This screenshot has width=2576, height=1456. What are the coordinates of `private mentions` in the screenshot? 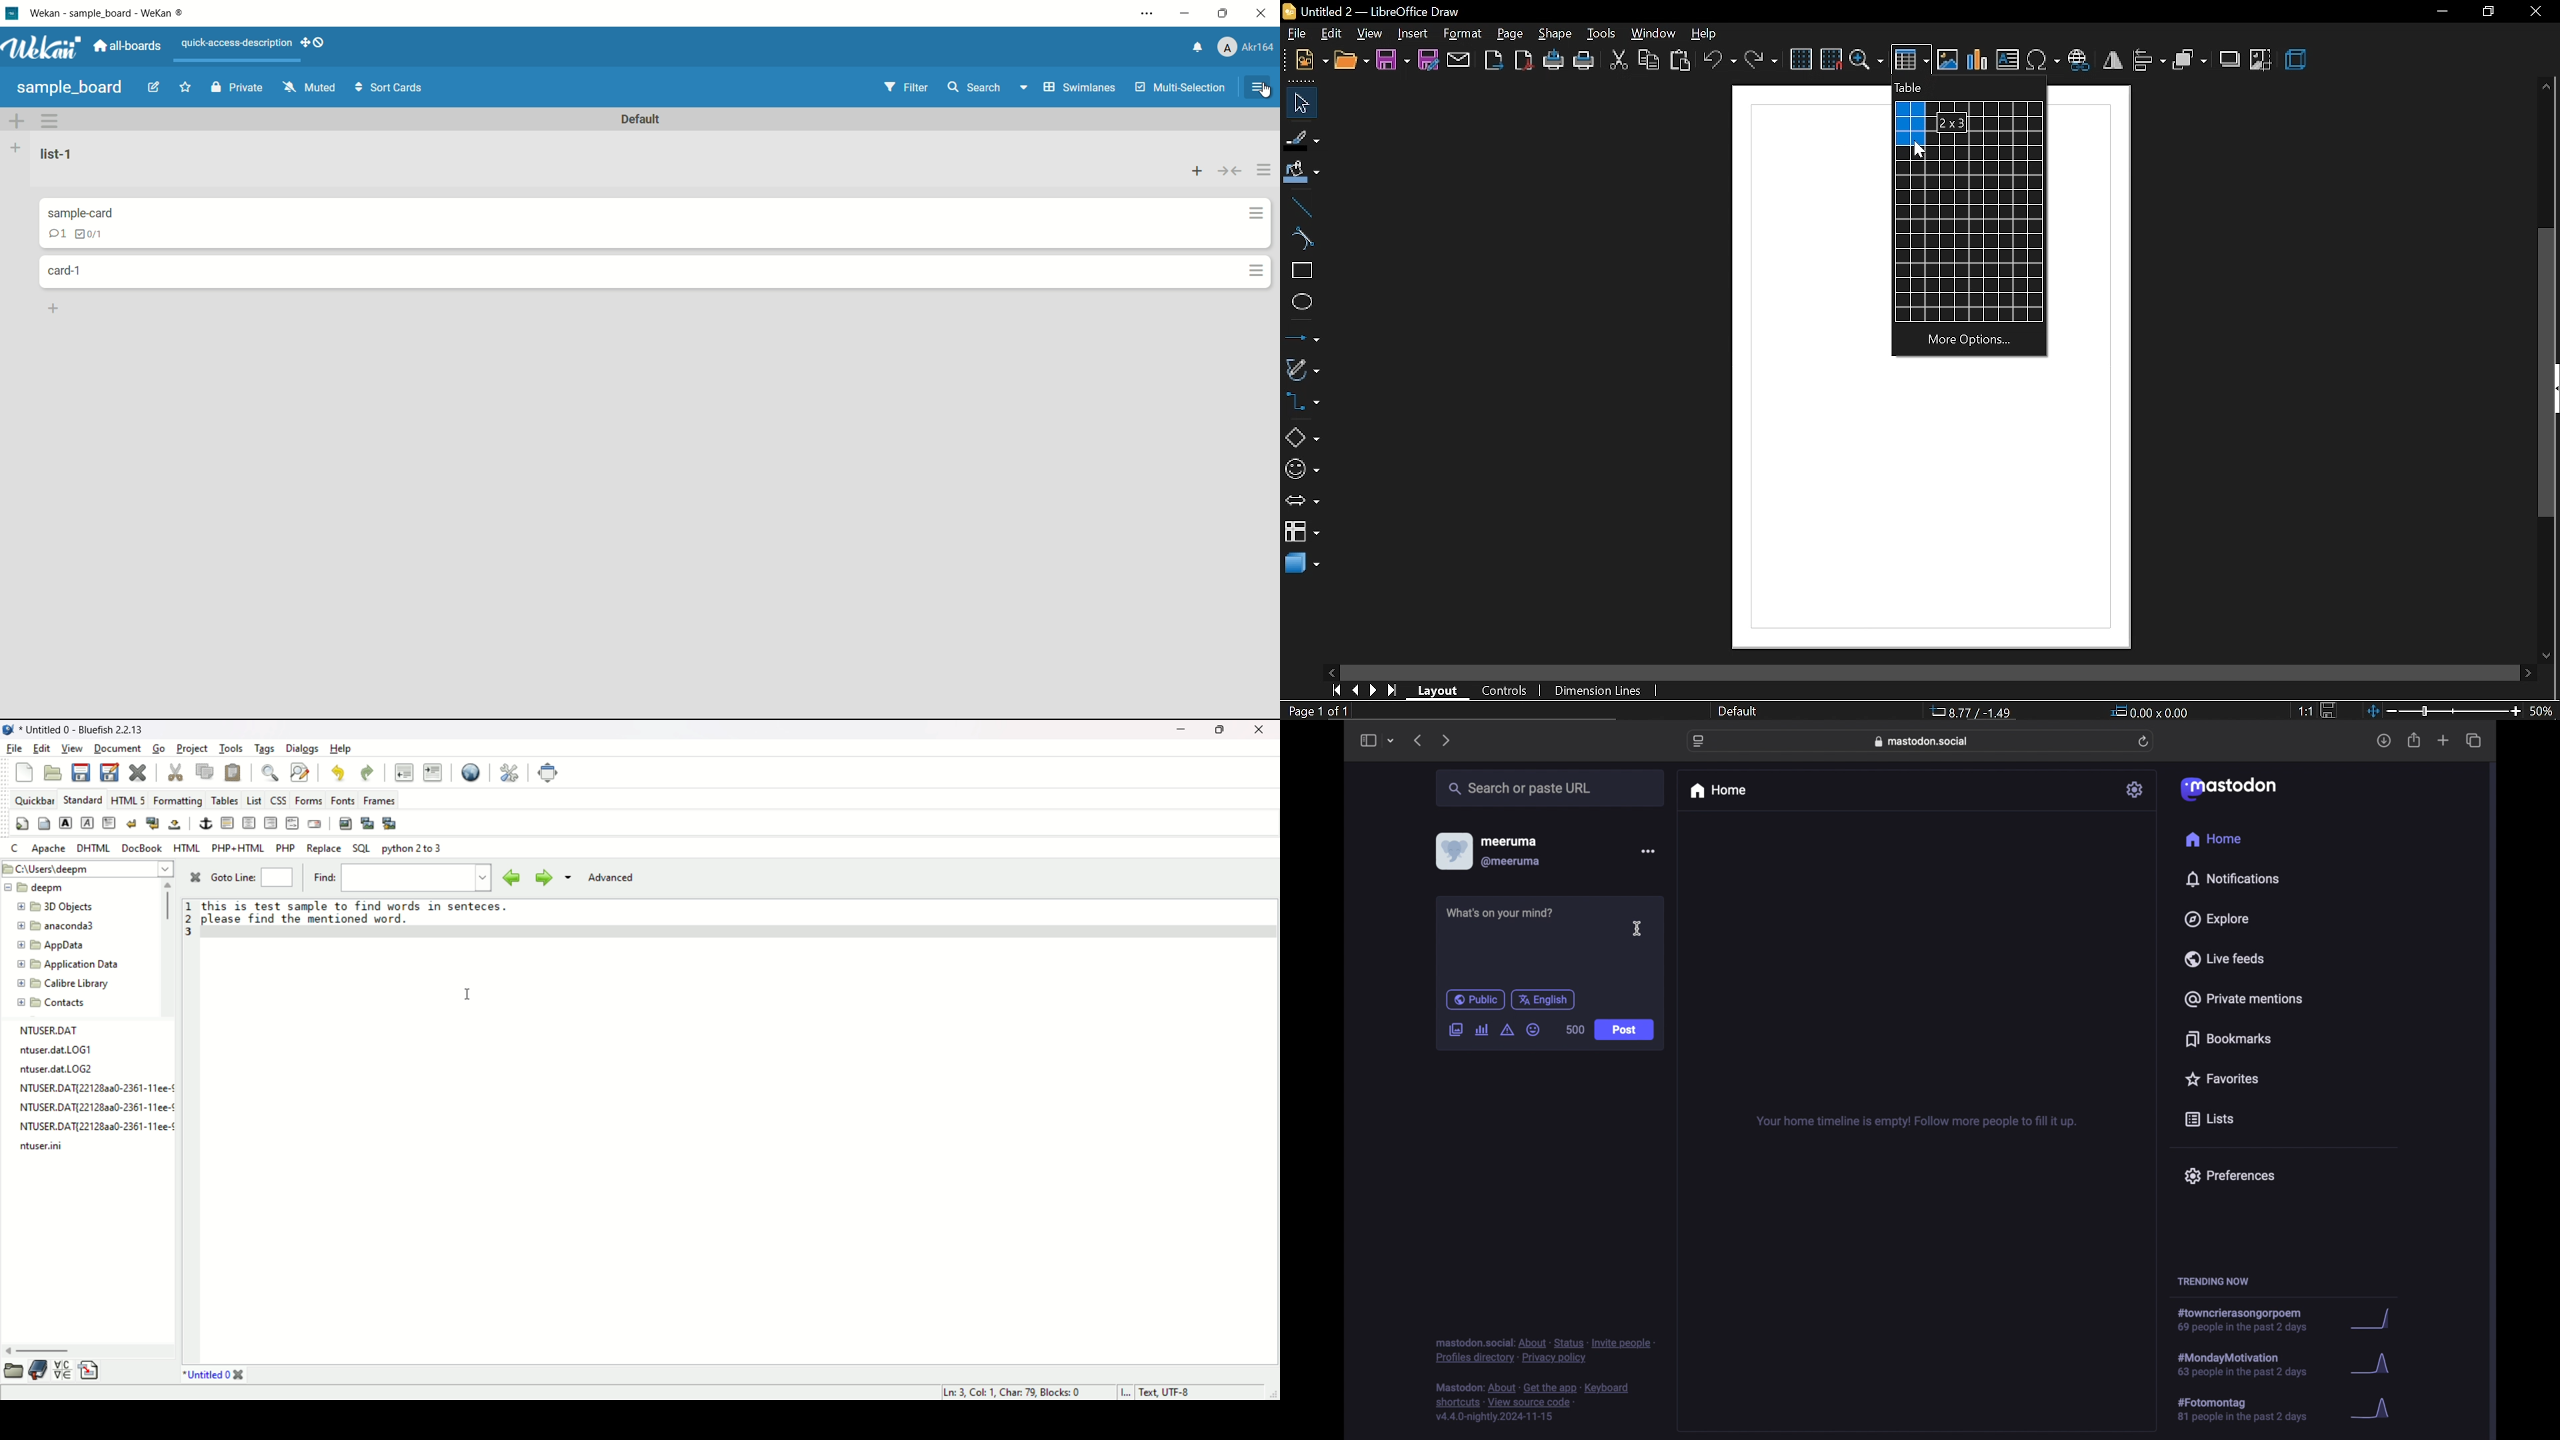 It's located at (2244, 999).